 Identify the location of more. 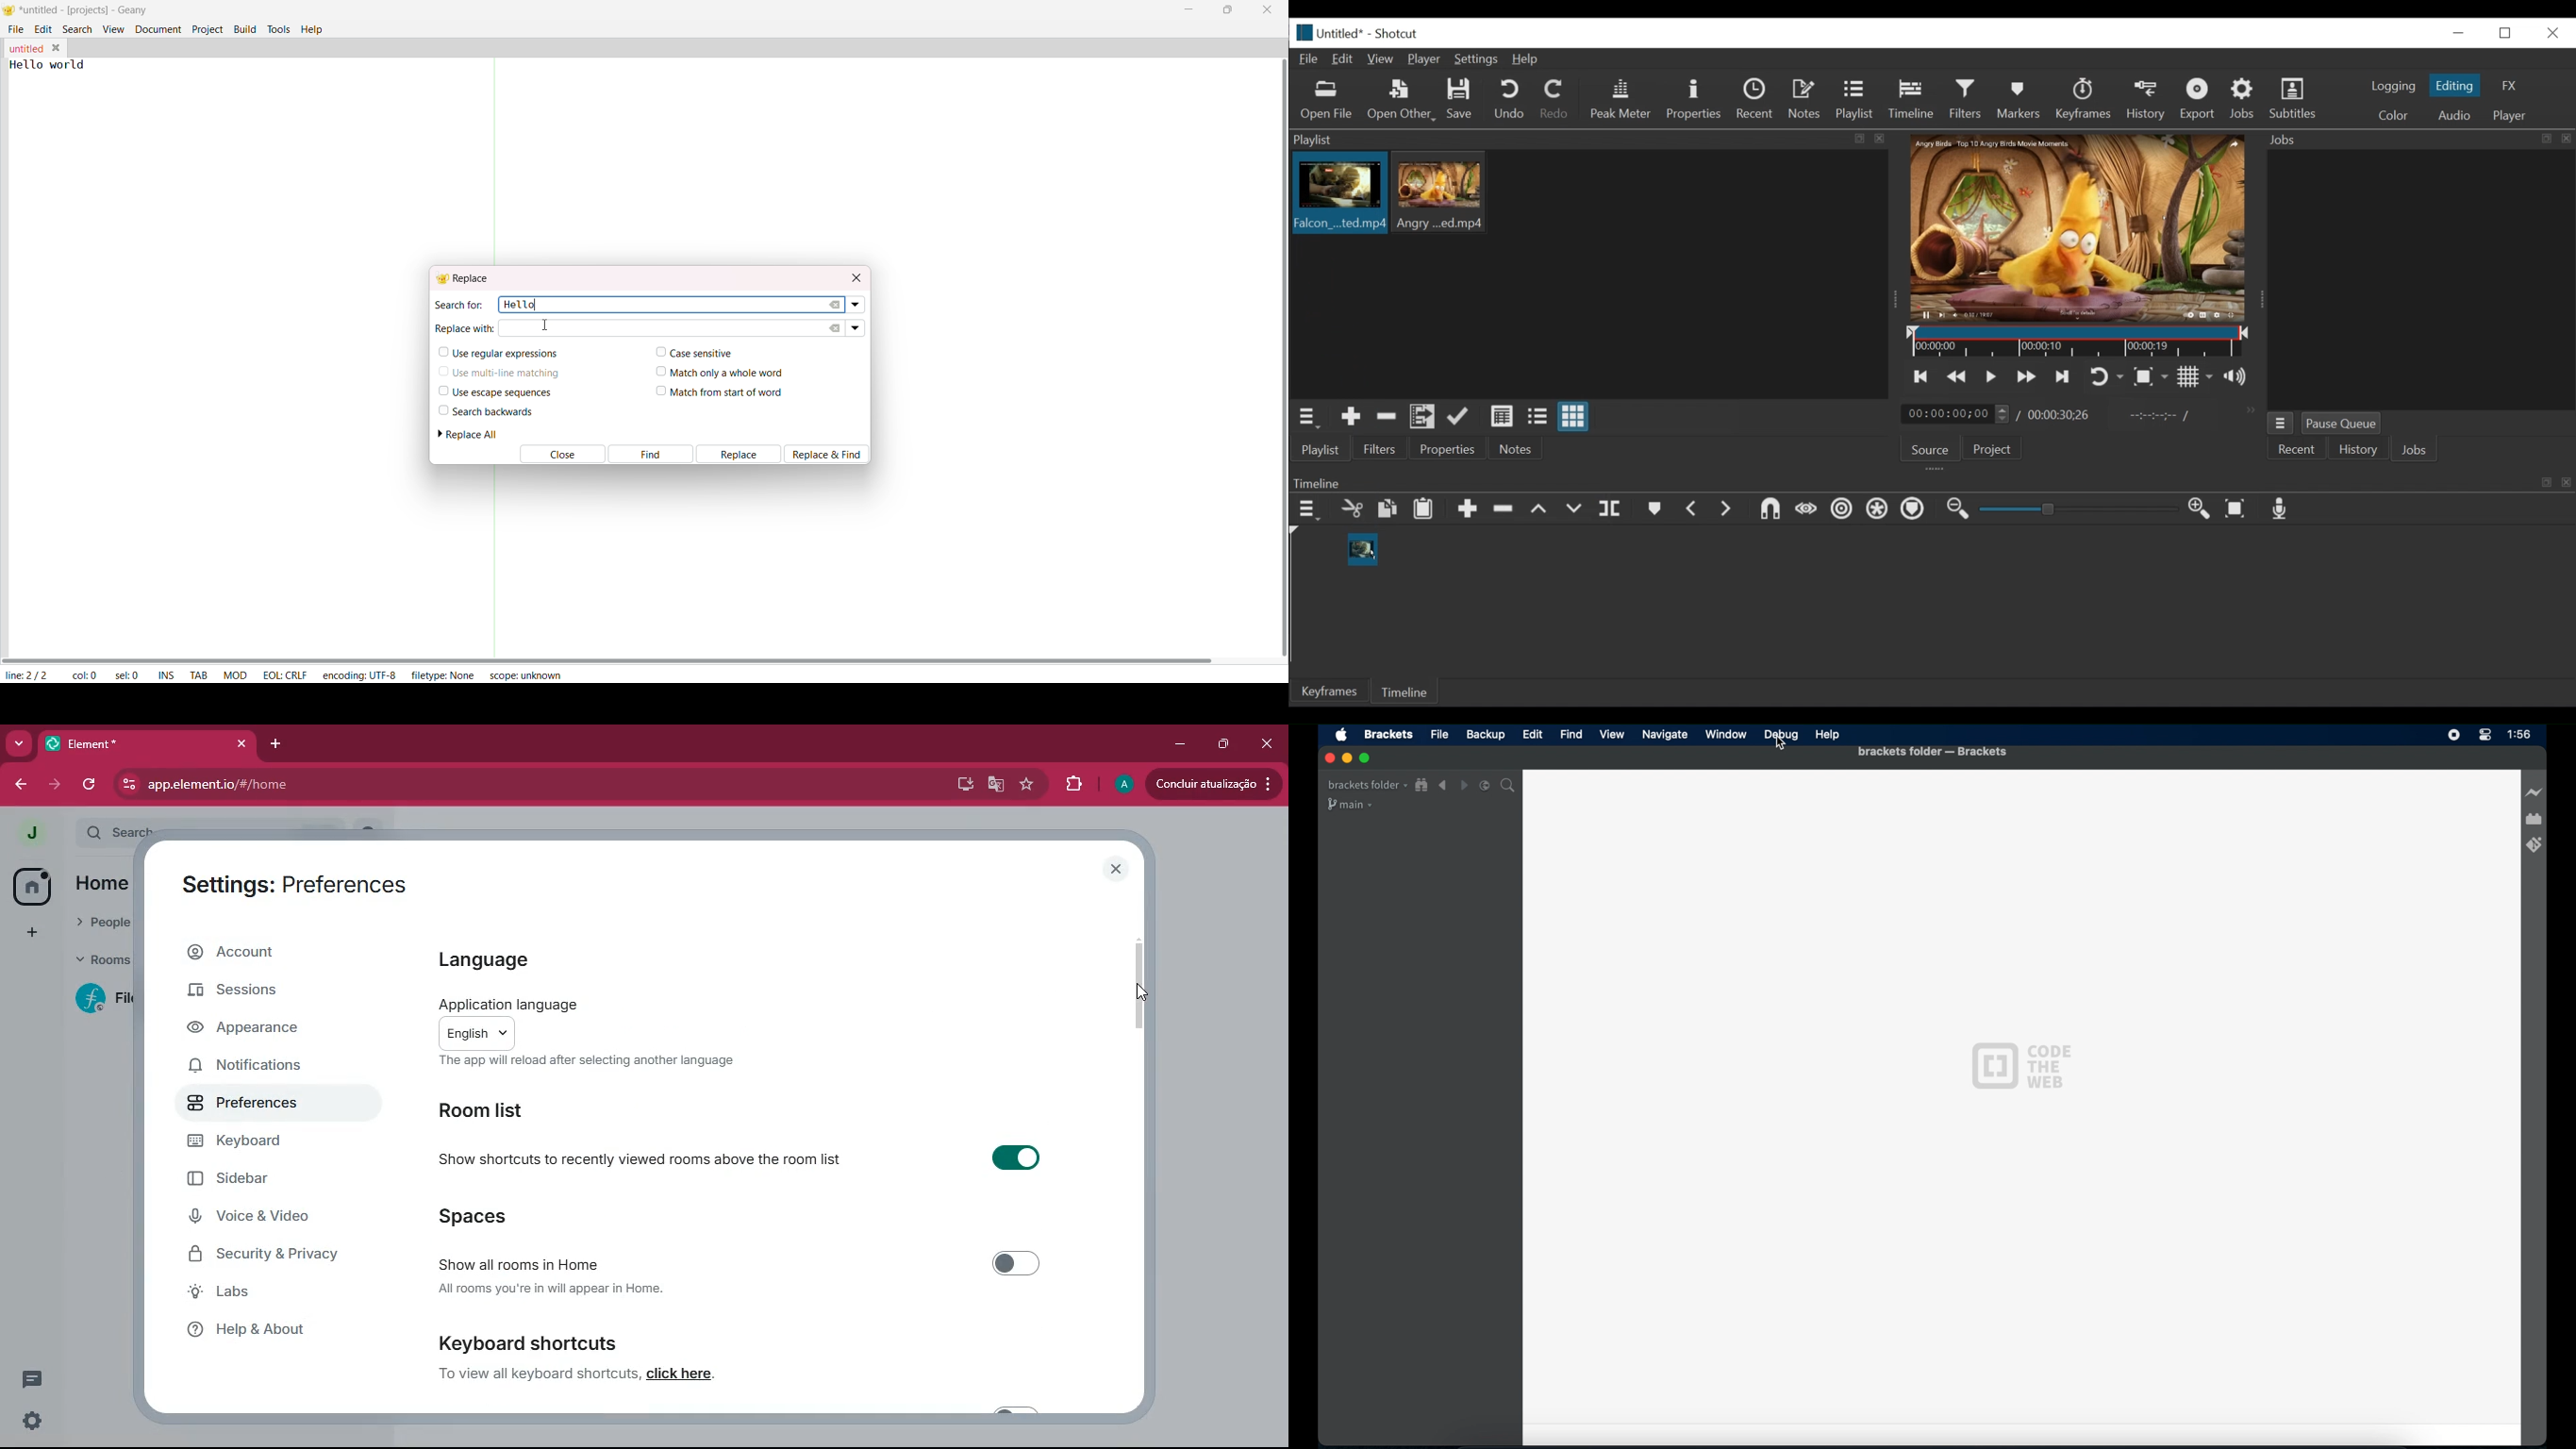
(20, 744).